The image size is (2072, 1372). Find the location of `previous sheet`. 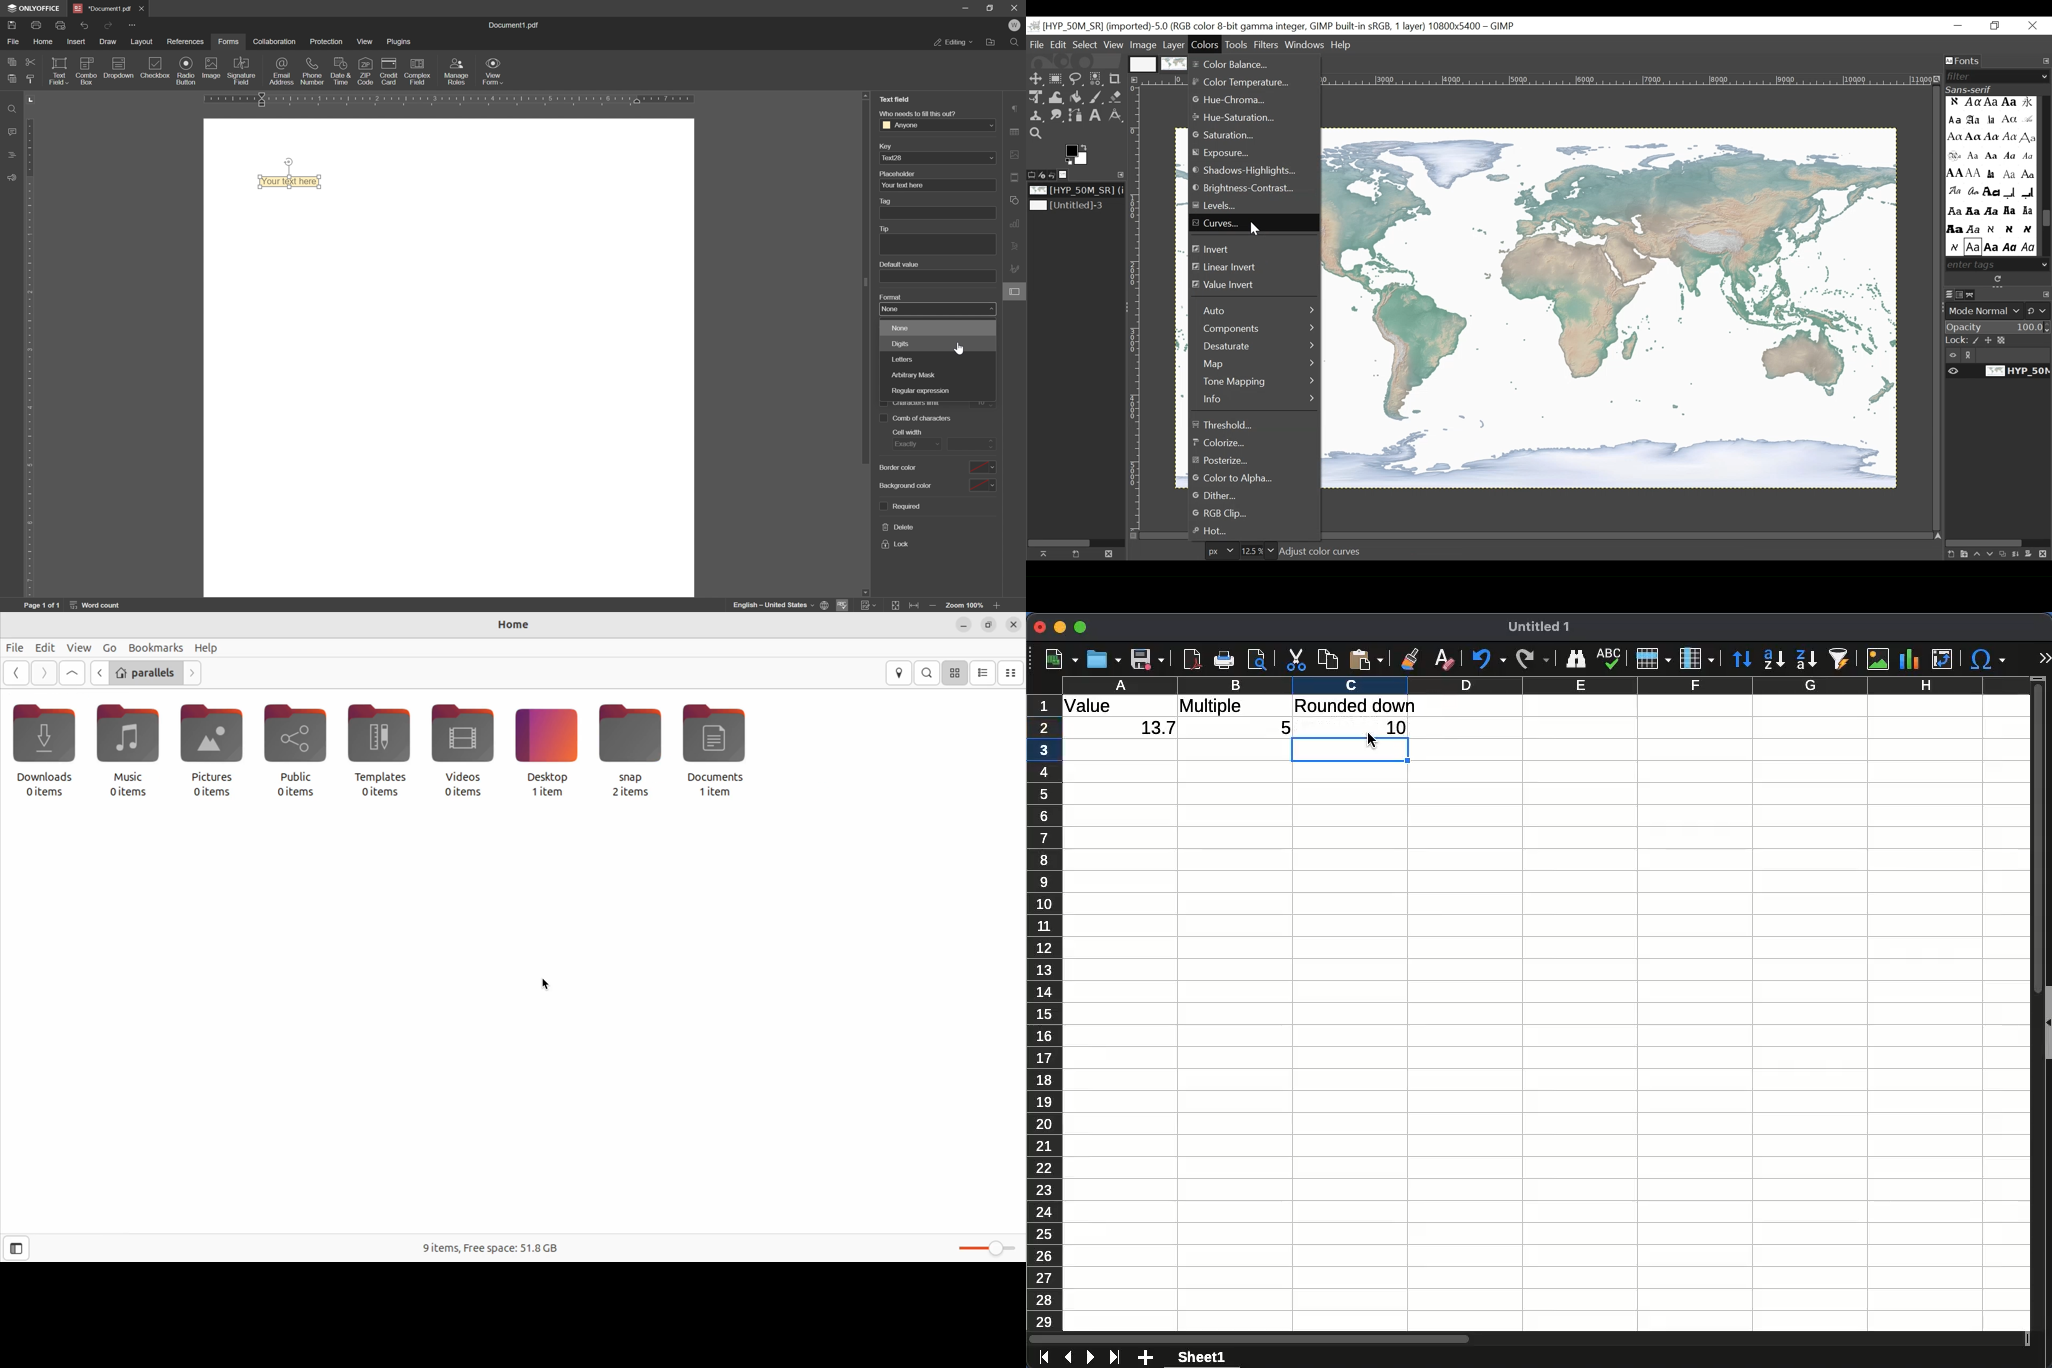

previous sheet is located at coordinates (1067, 1358).